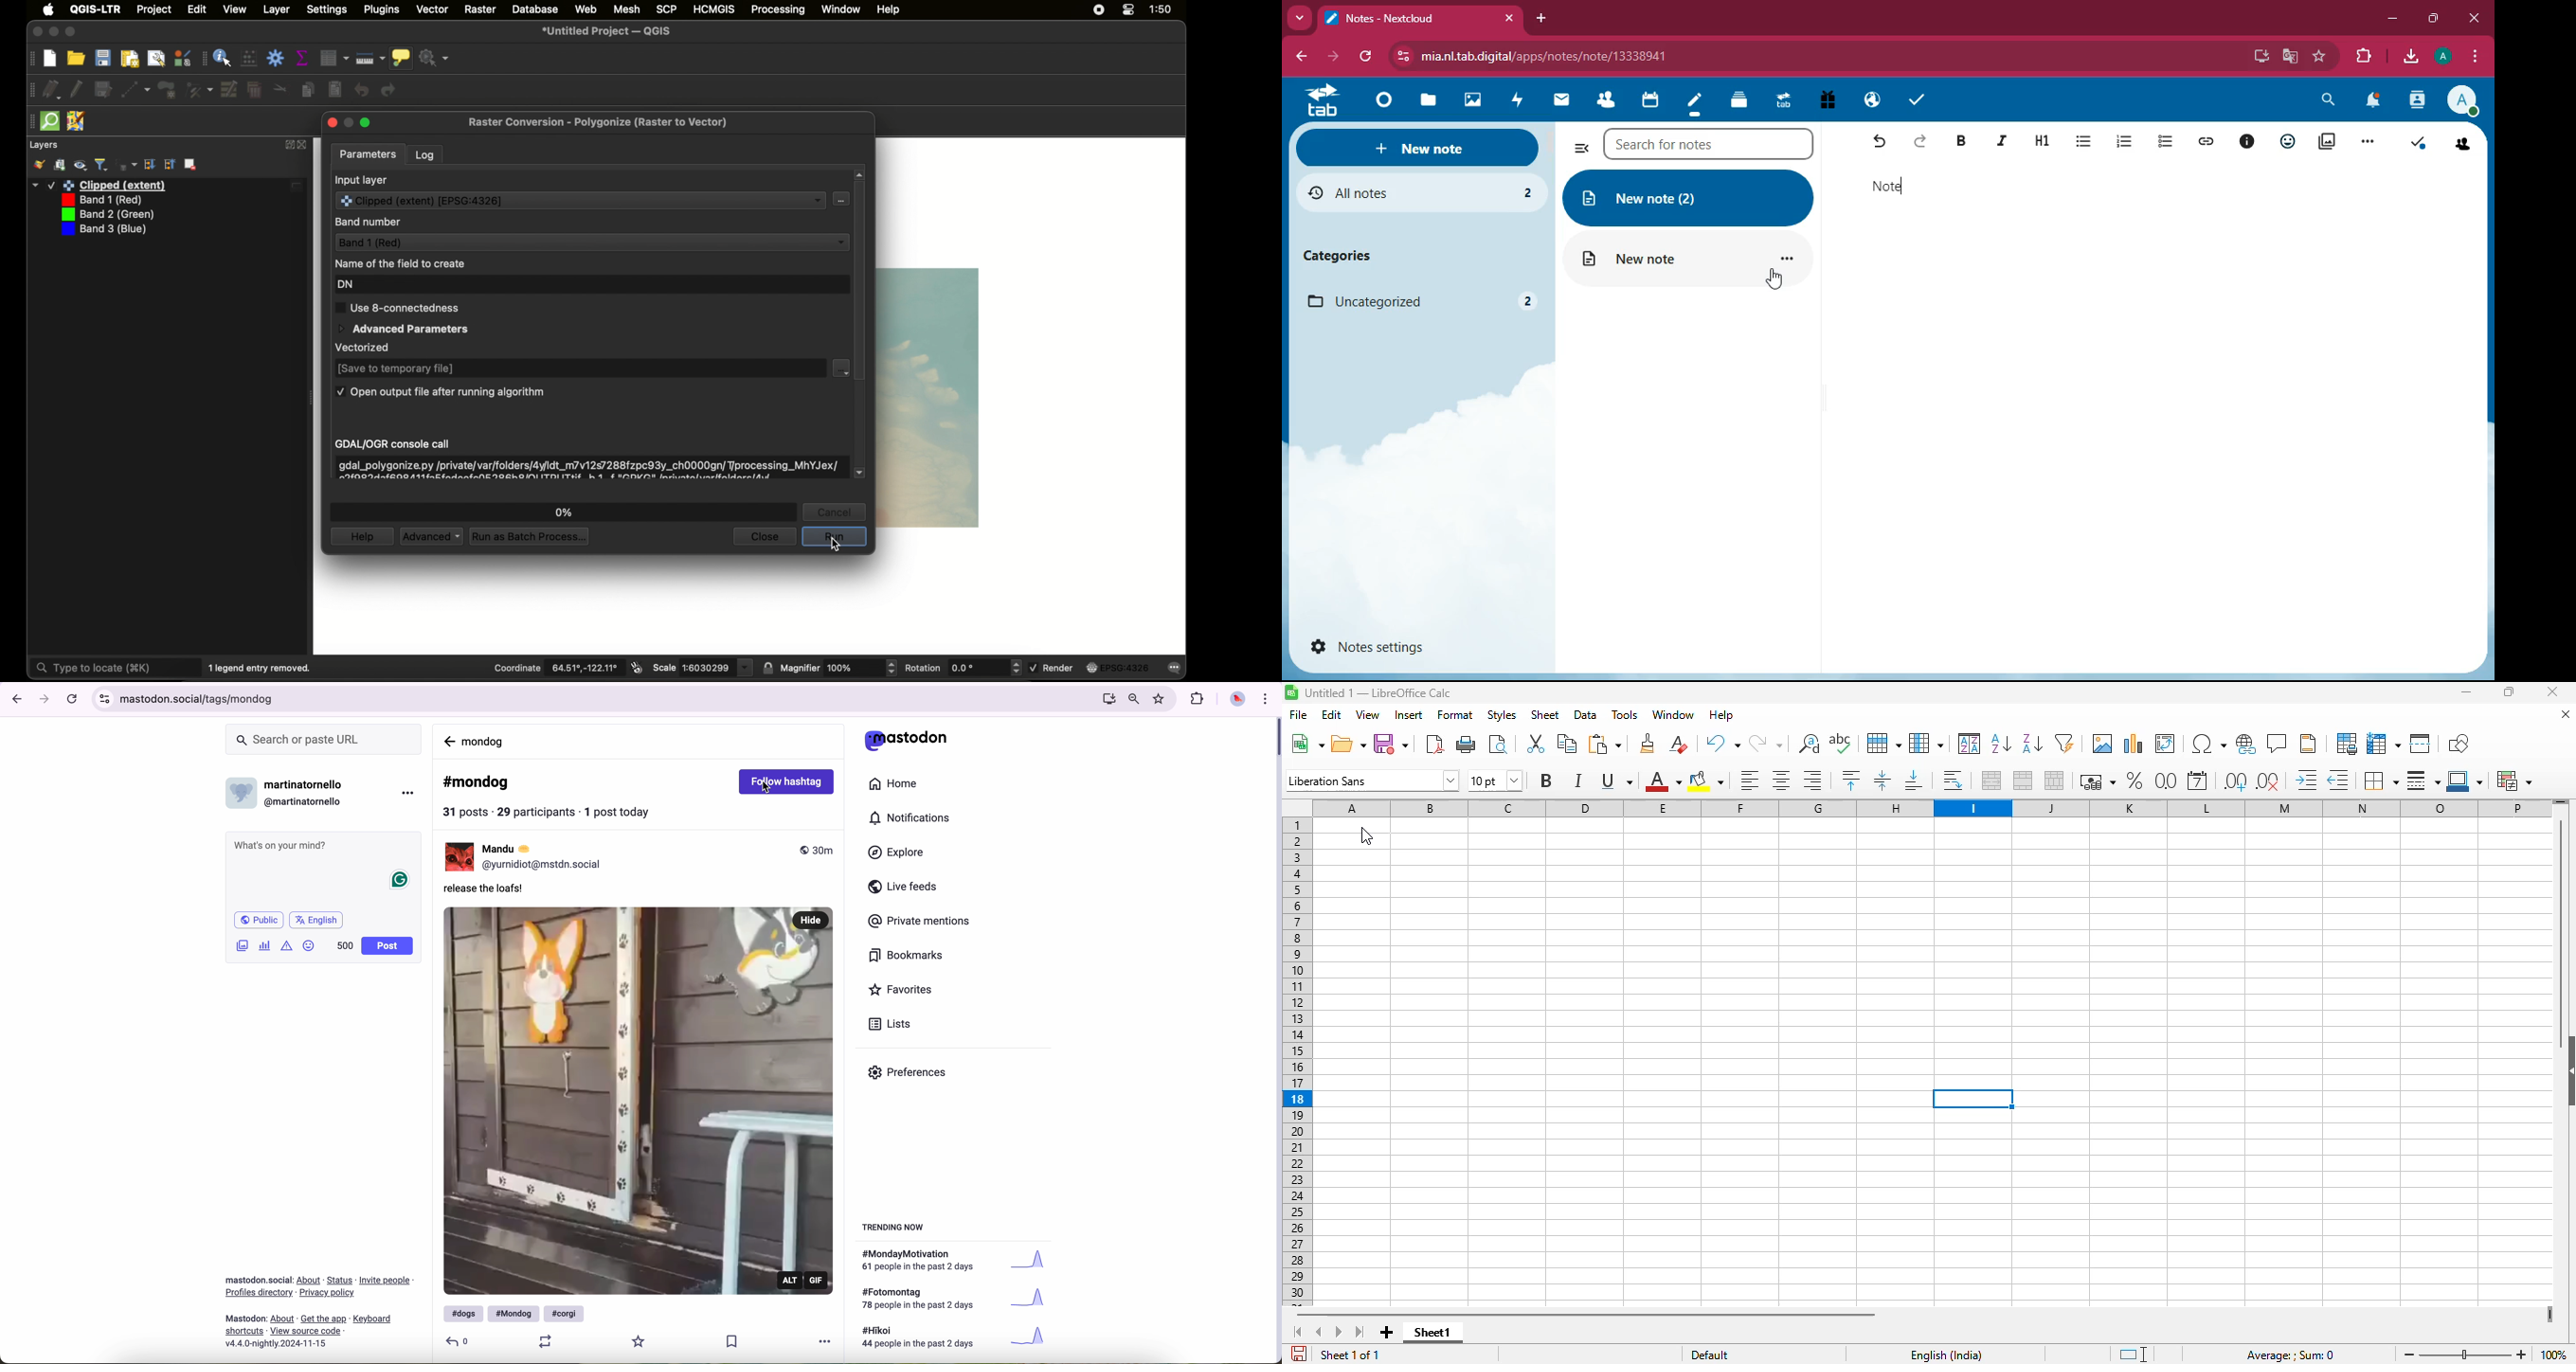  I want to click on drag handle, so click(30, 121).